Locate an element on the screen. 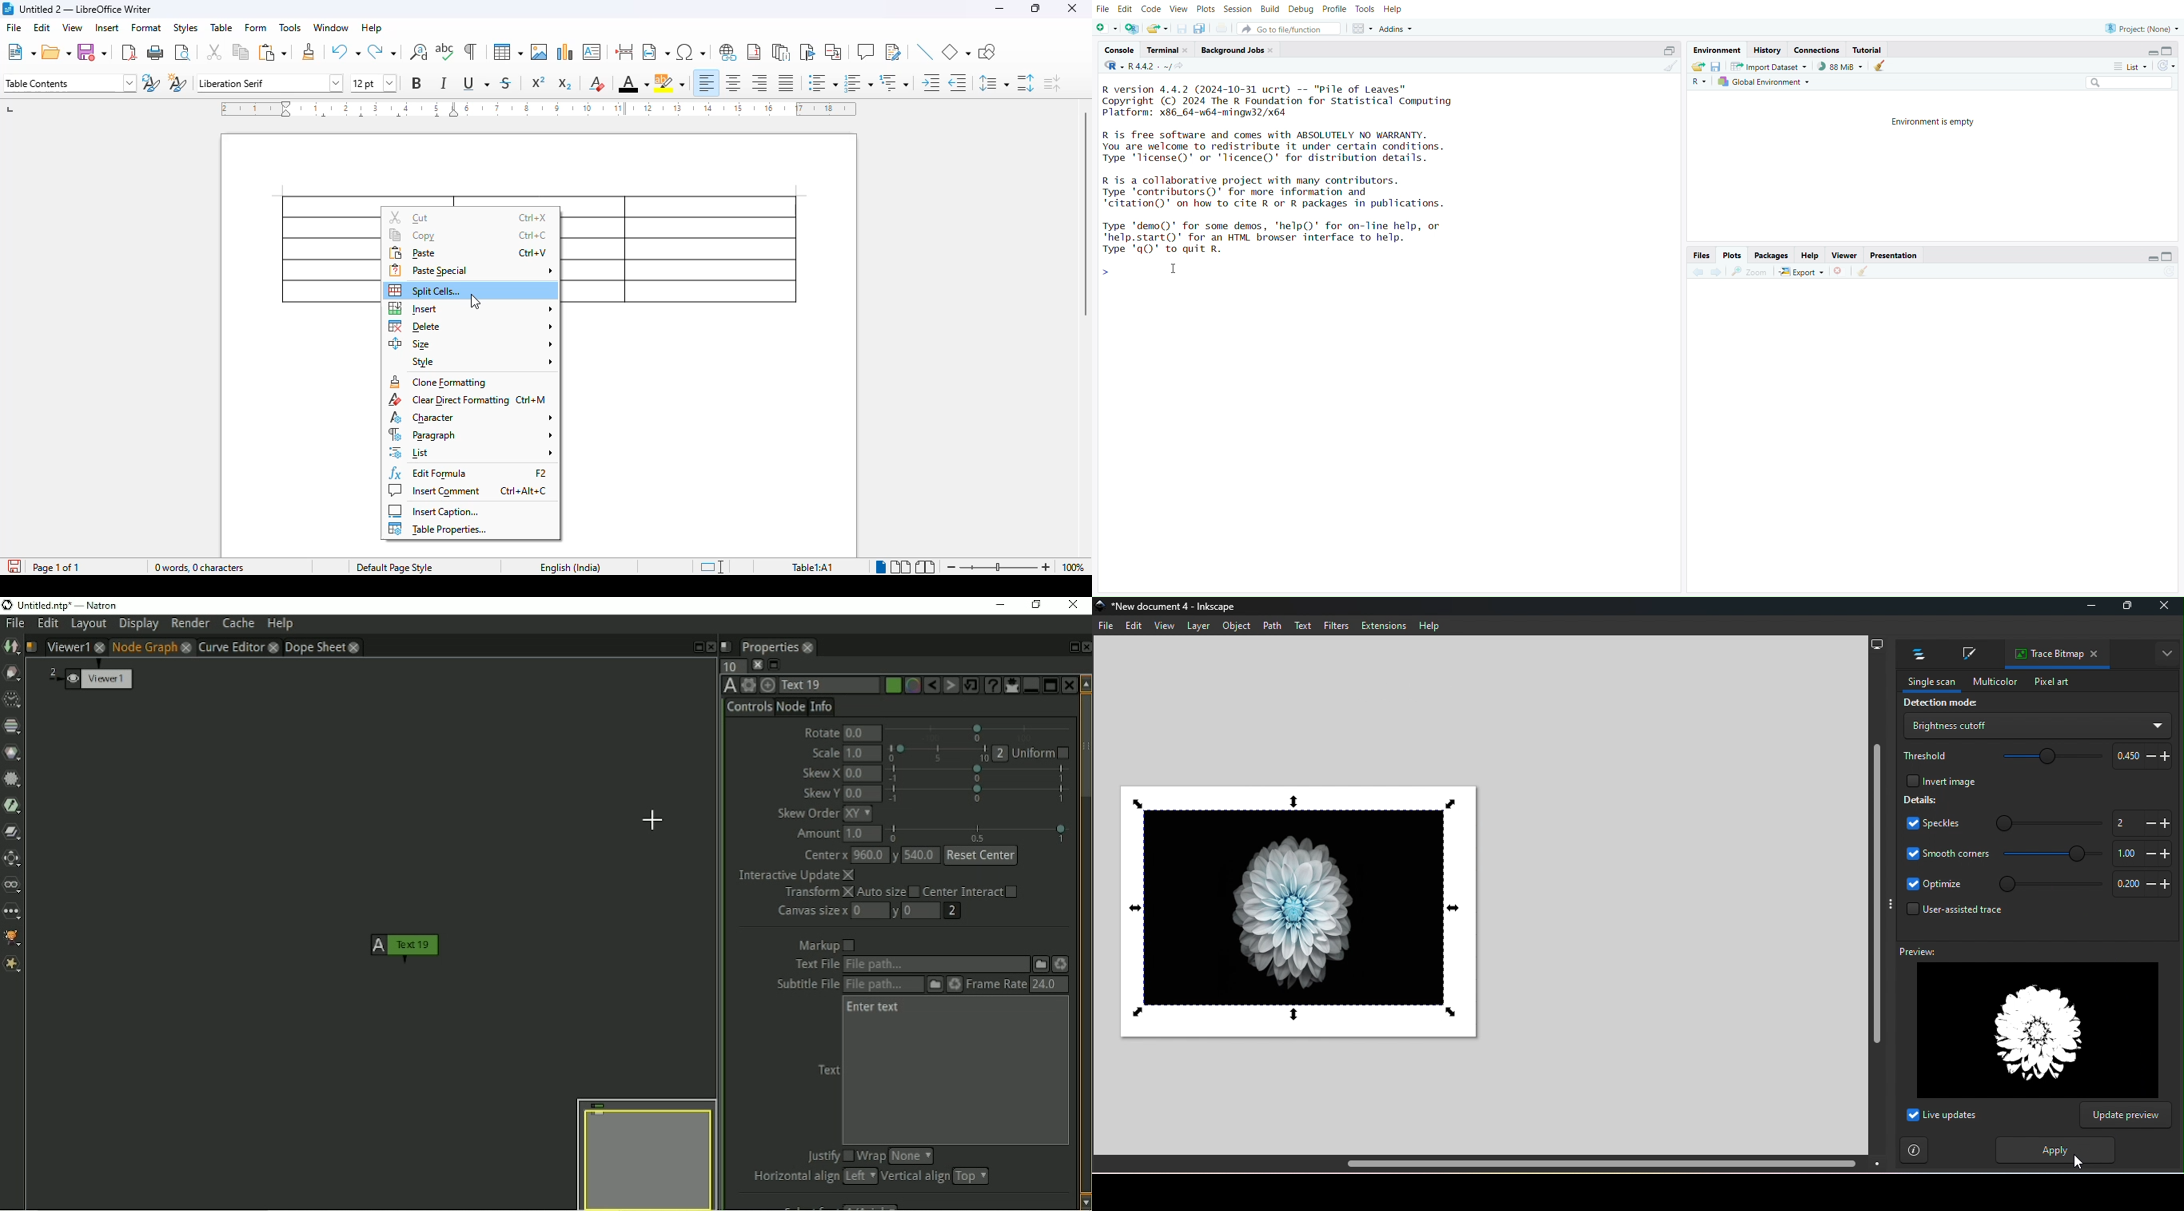 The height and width of the screenshot is (1232, 2184). workspace panes is located at coordinates (1362, 29).